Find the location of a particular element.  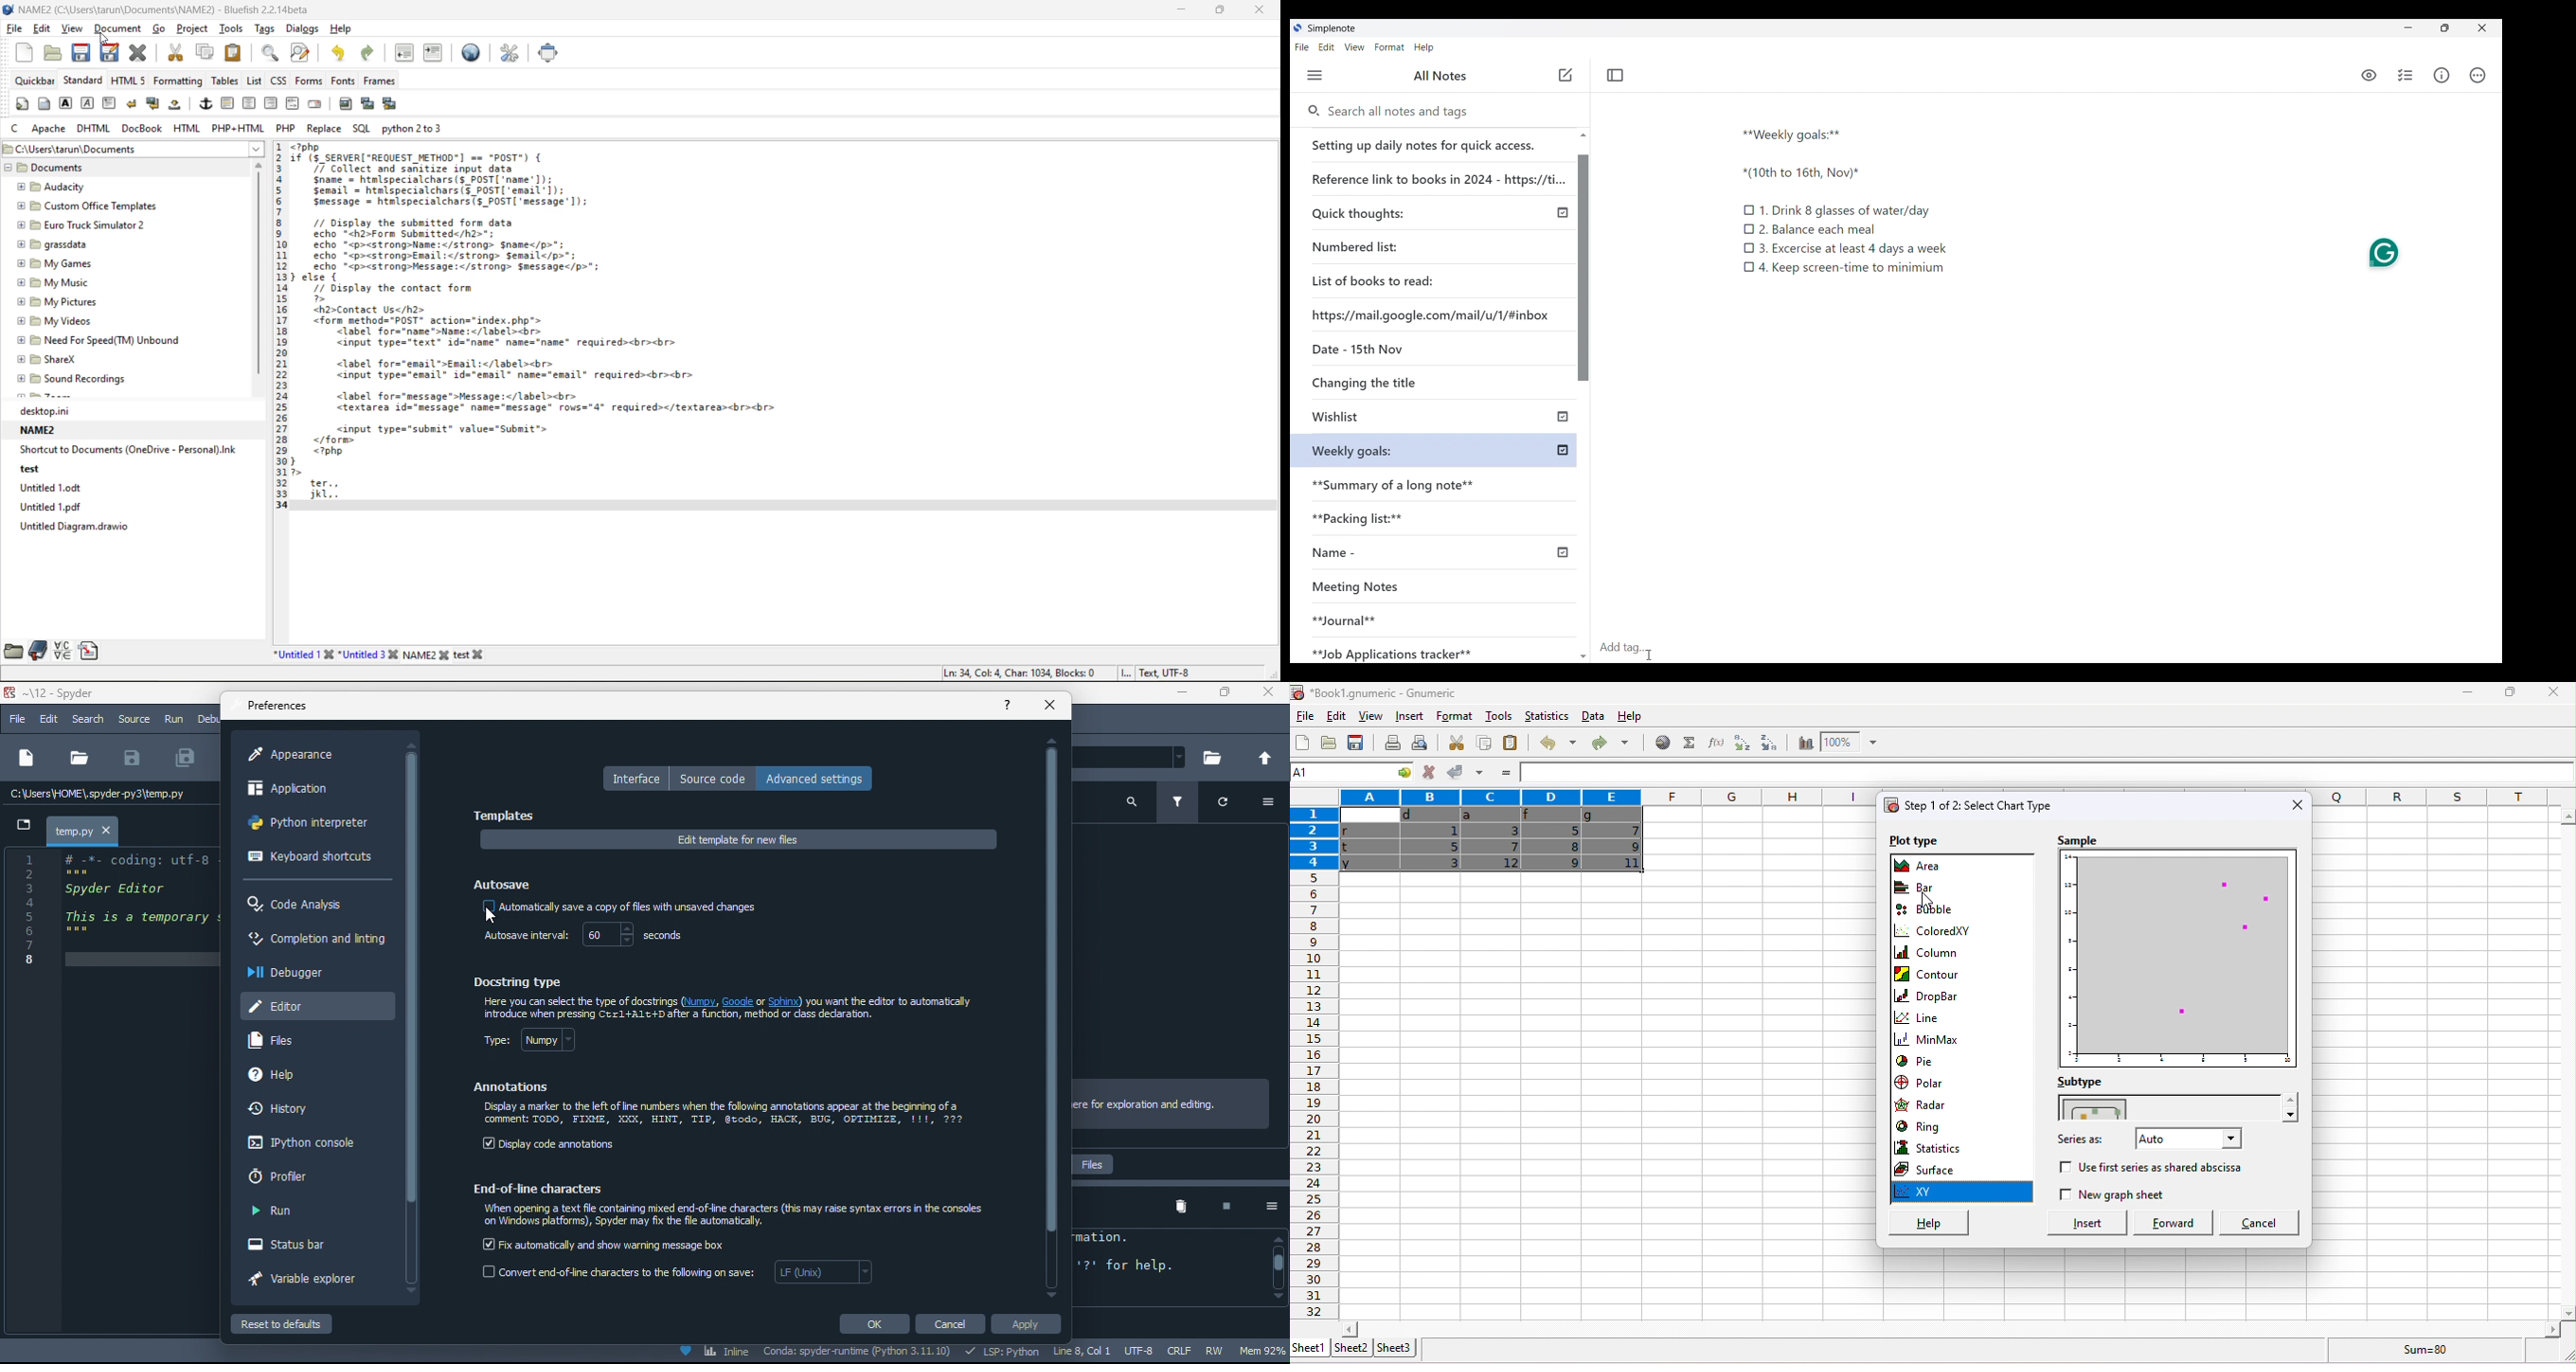

coloredXY is located at coordinates (1936, 930).